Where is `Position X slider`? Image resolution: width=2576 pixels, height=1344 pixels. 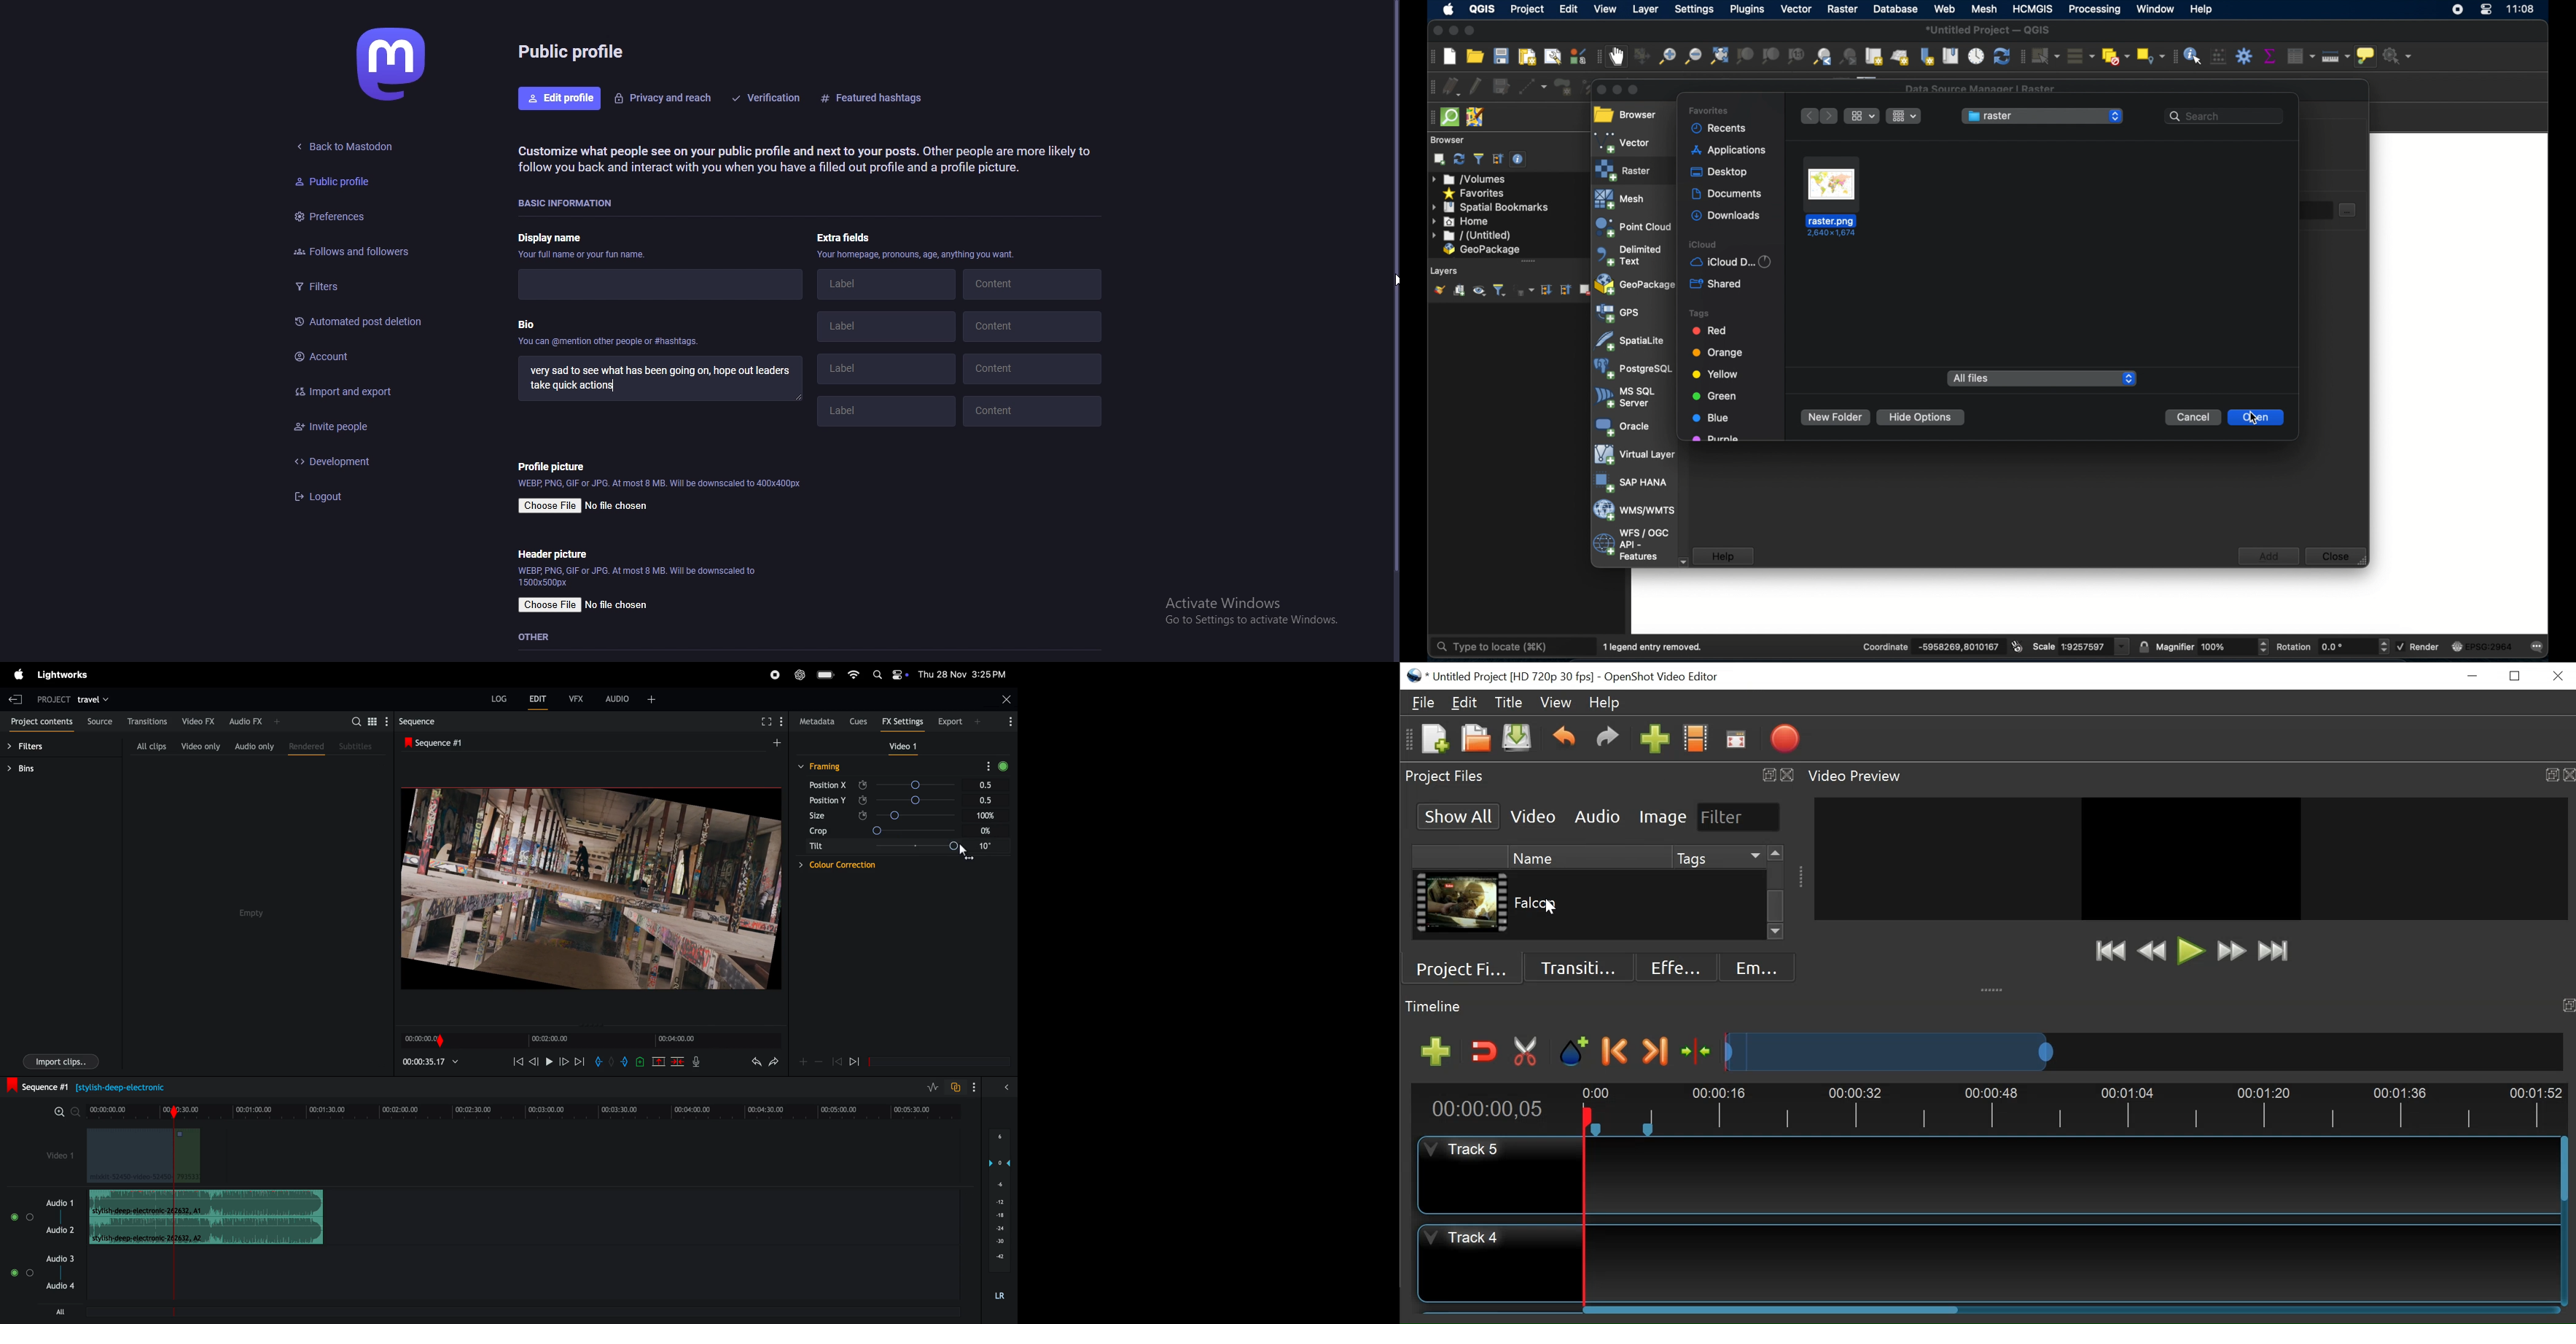
Position X slider is located at coordinates (936, 785).